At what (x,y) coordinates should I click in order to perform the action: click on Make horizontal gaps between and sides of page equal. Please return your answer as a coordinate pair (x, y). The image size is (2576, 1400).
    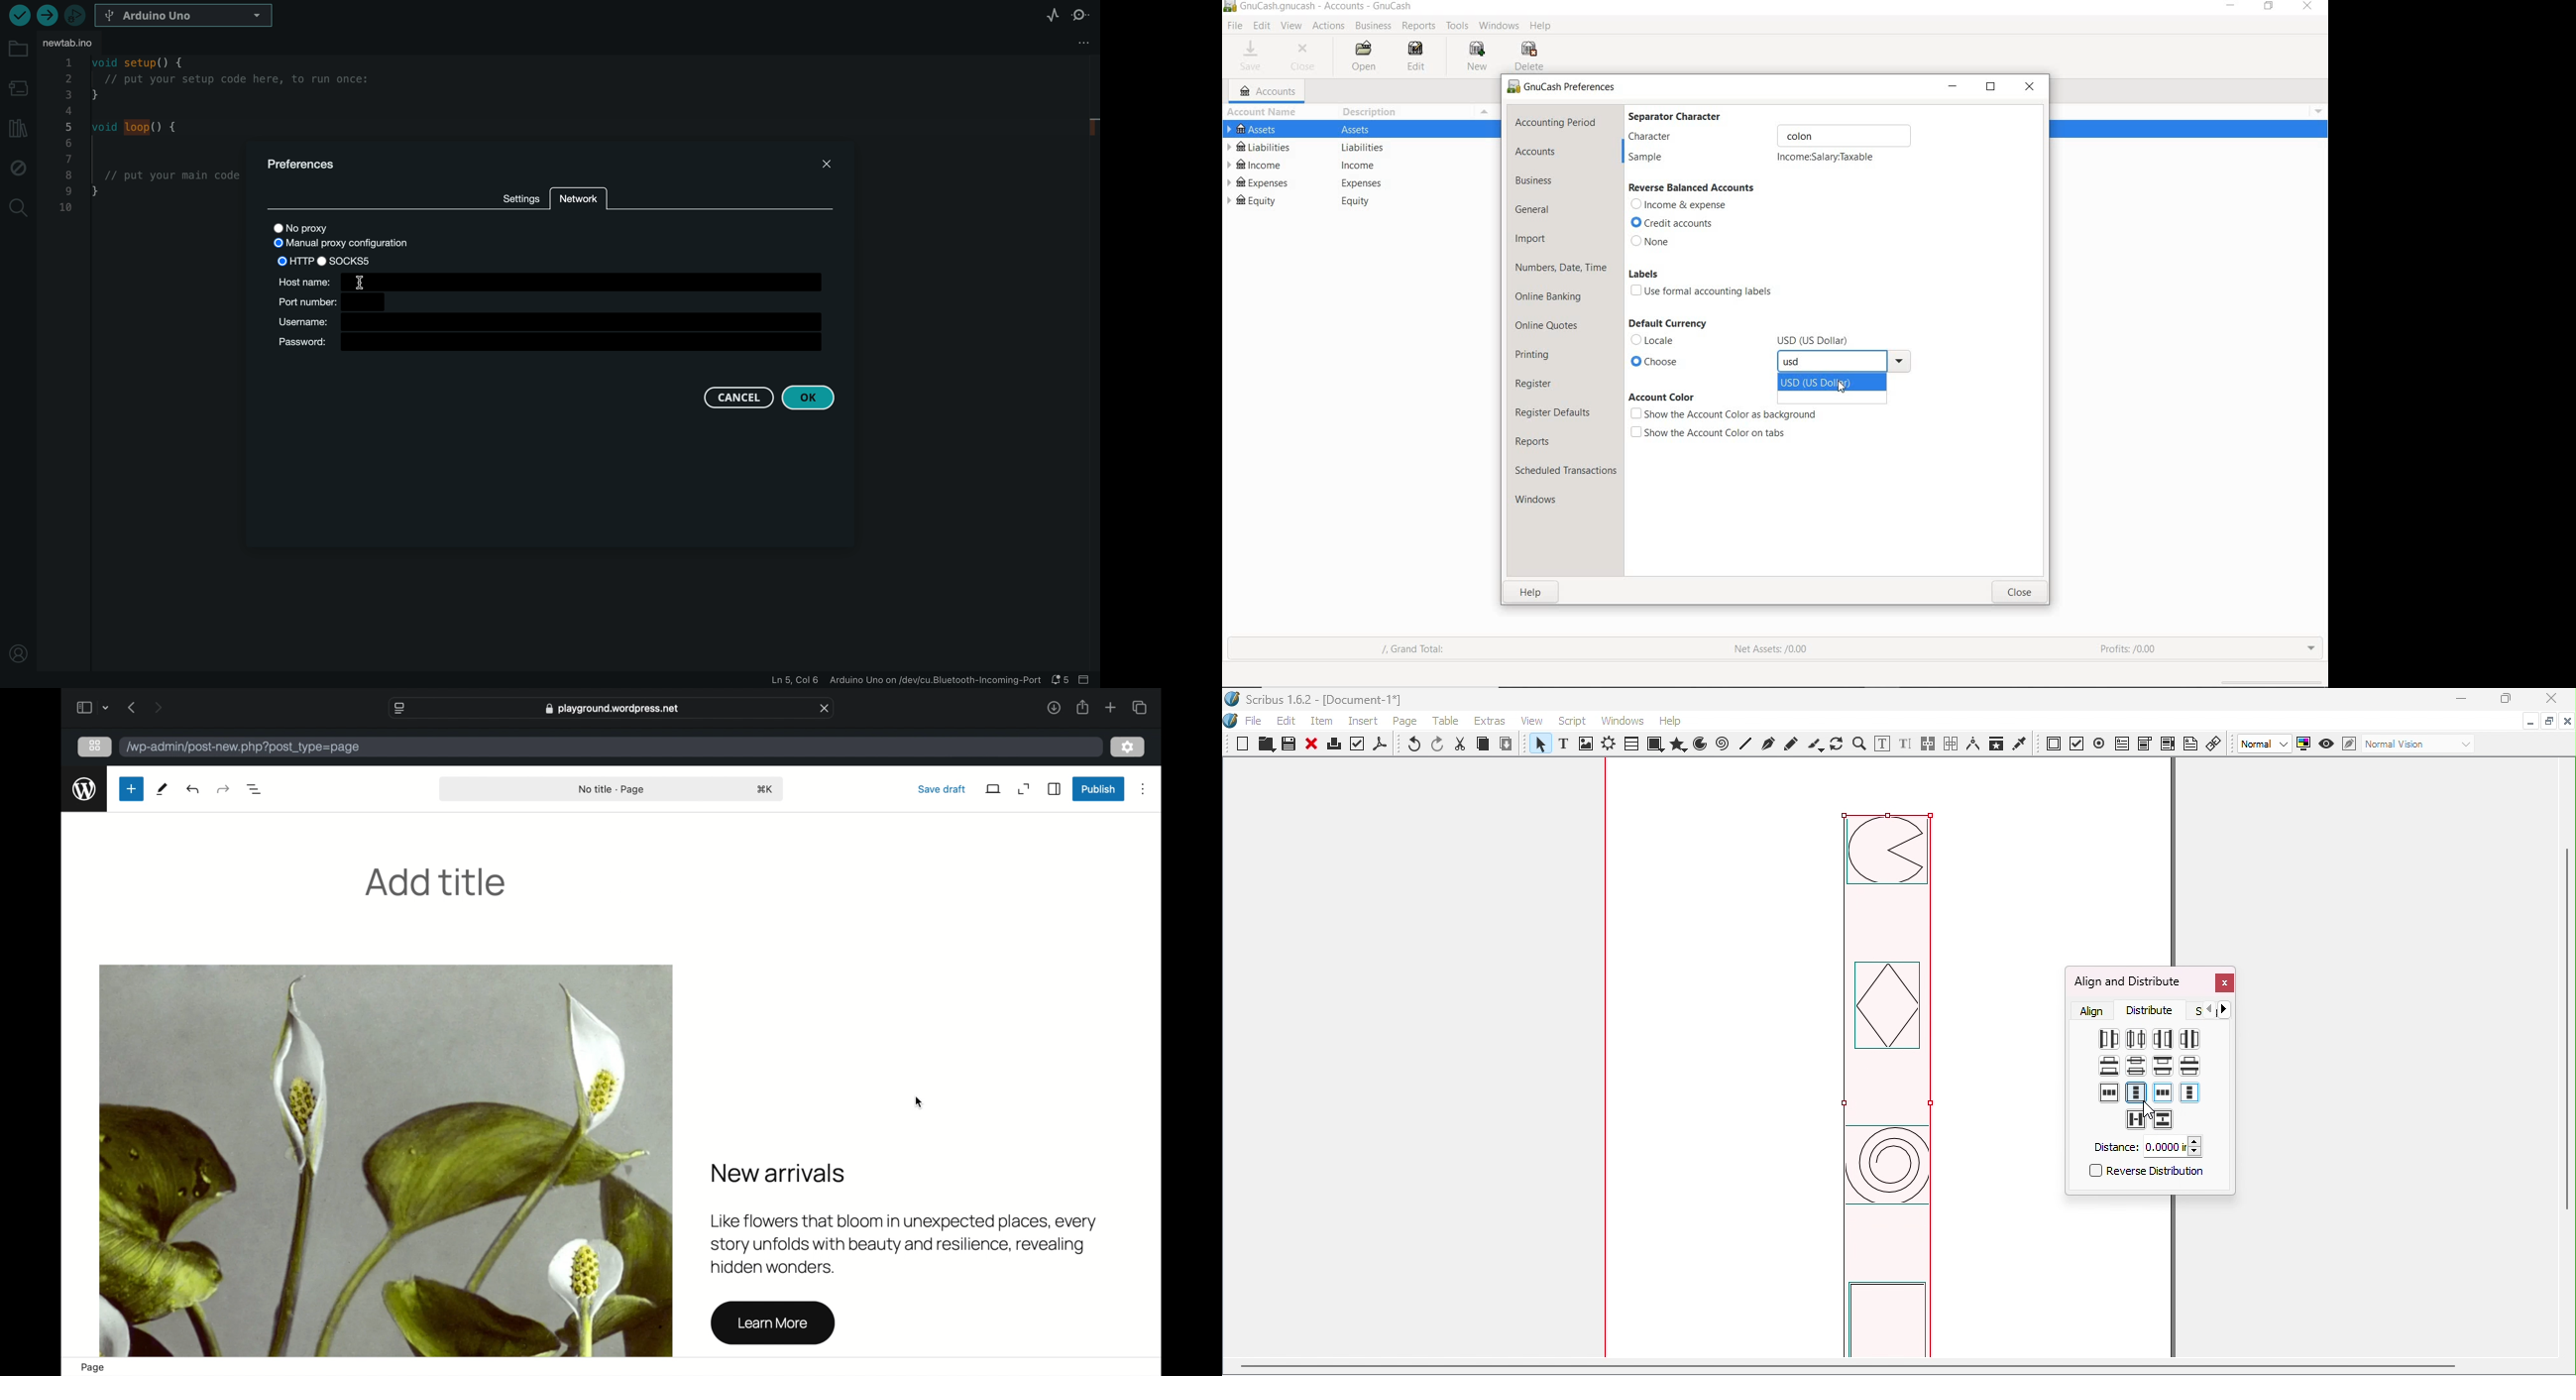
    Looking at the image, I should click on (2110, 1092).